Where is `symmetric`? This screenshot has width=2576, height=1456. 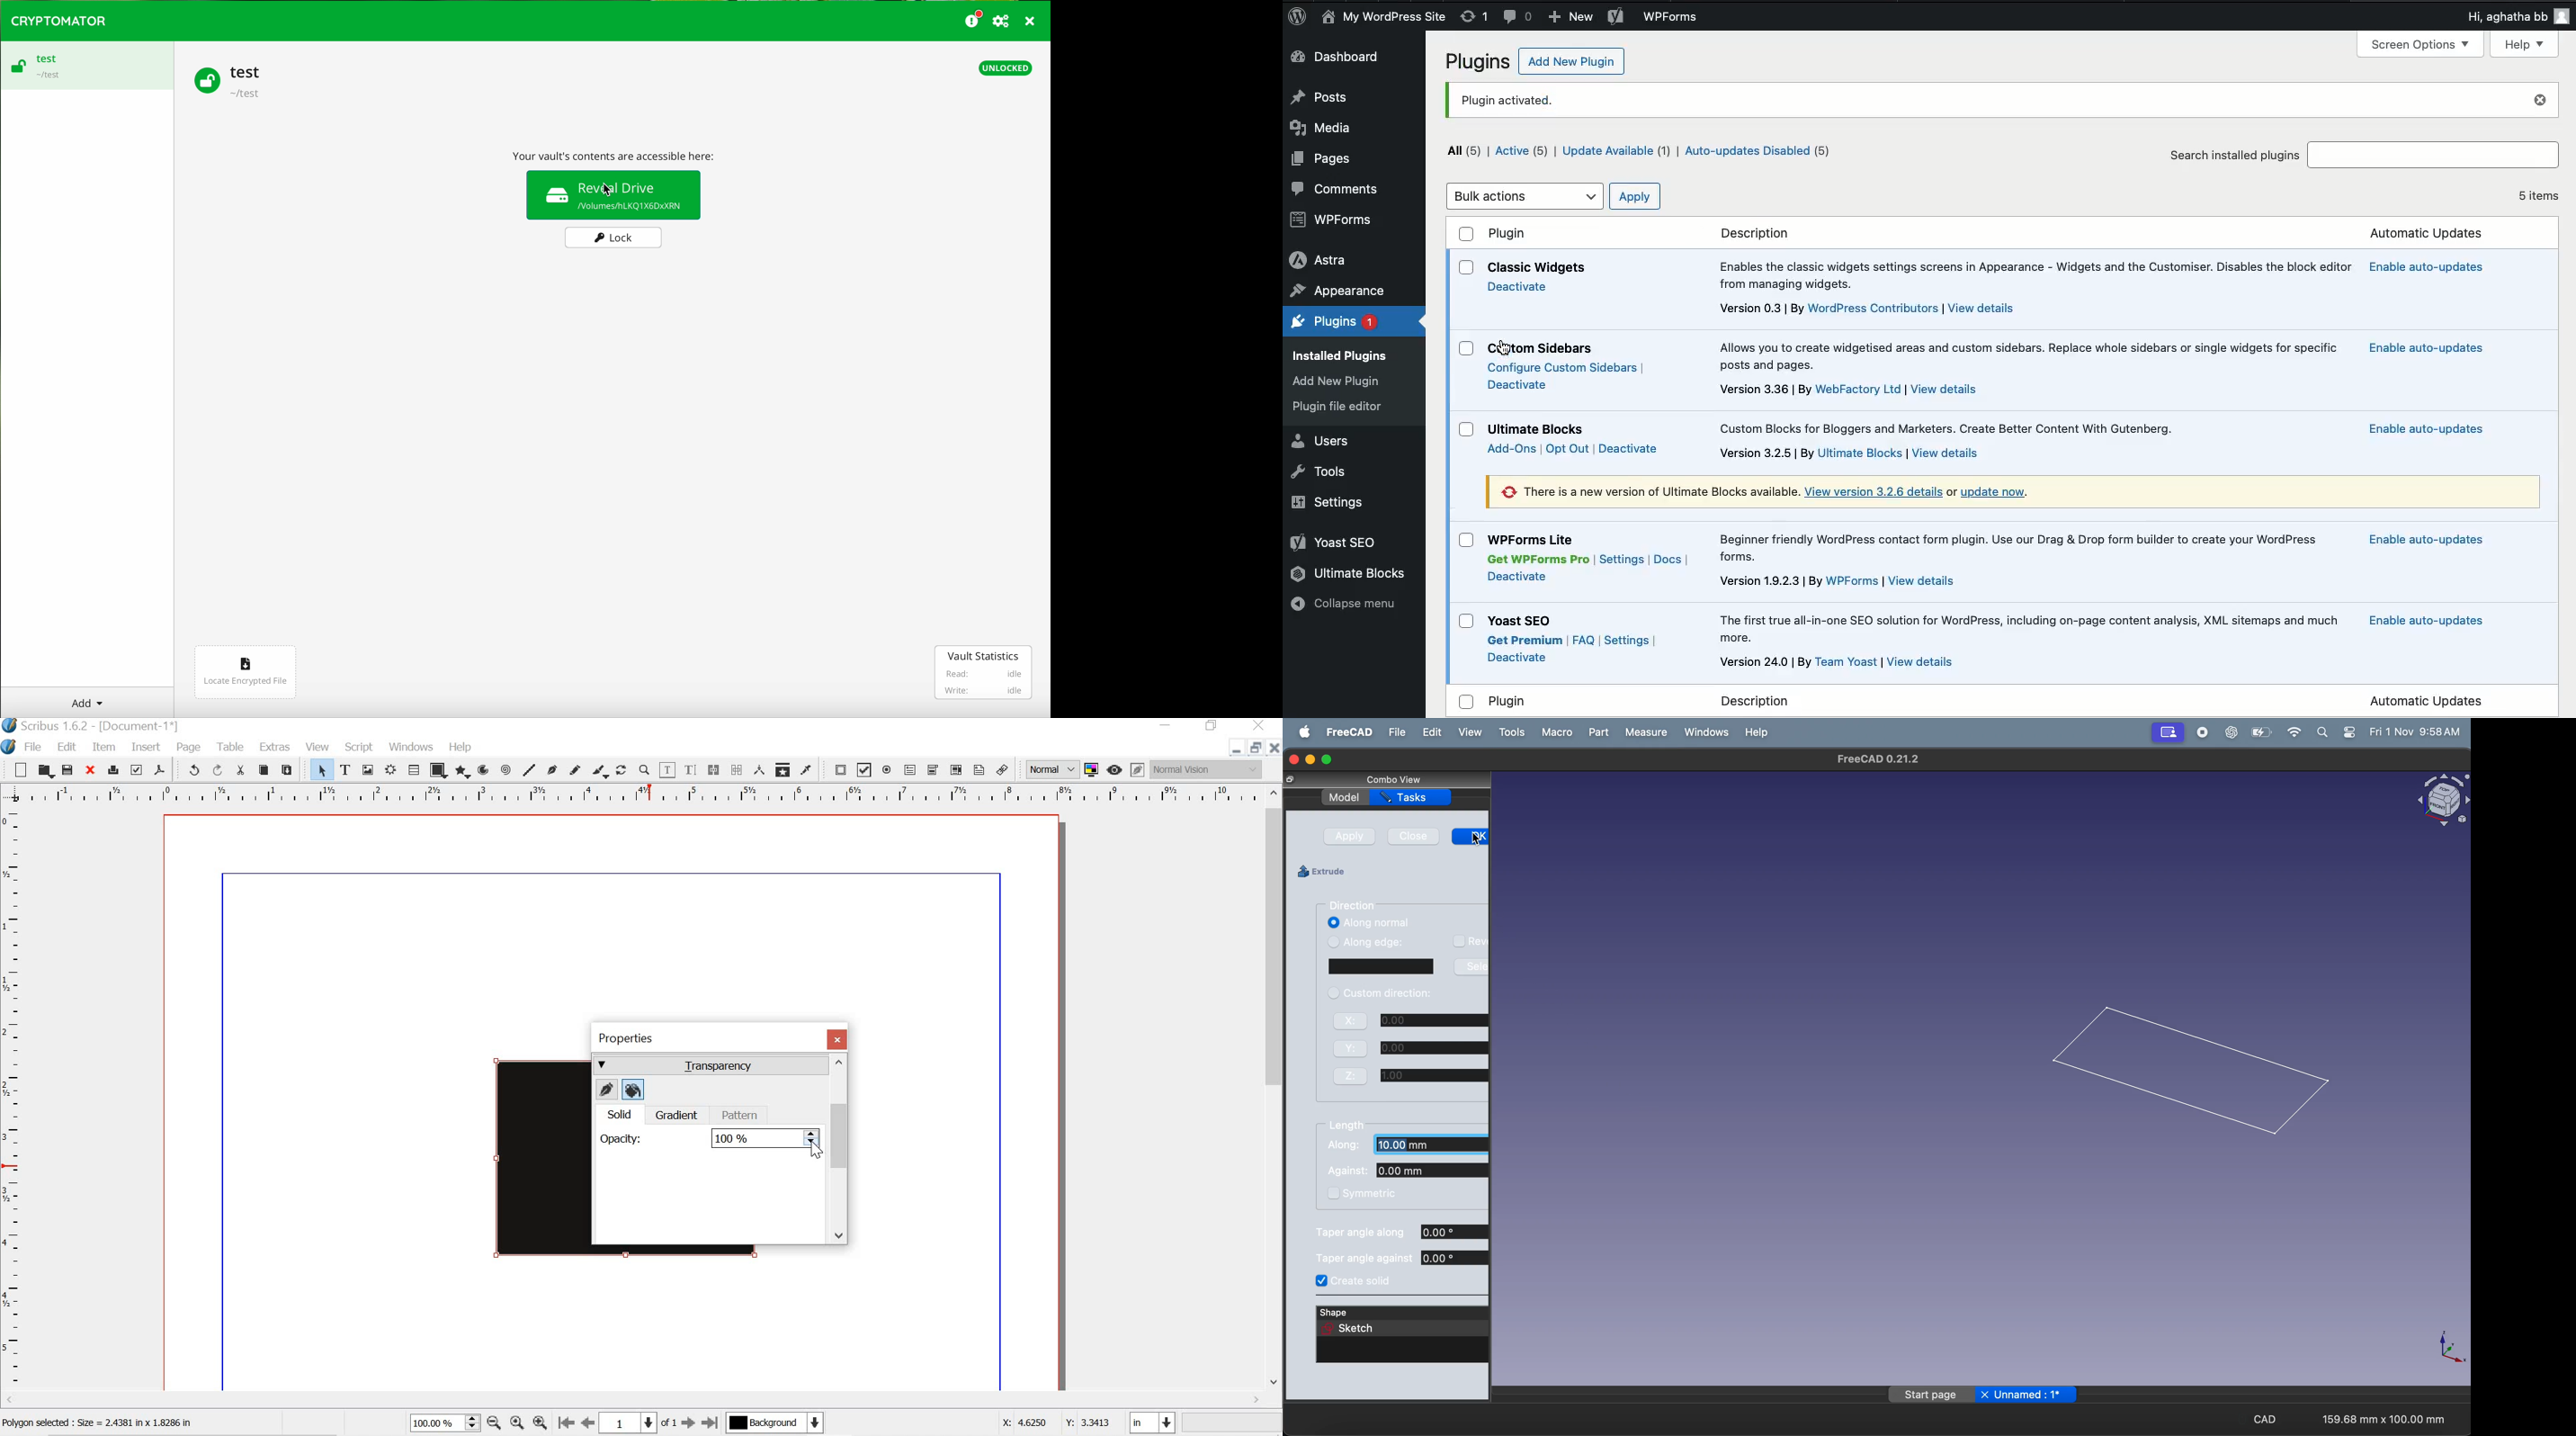 symmetric is located at coordinates (1370, 1195).